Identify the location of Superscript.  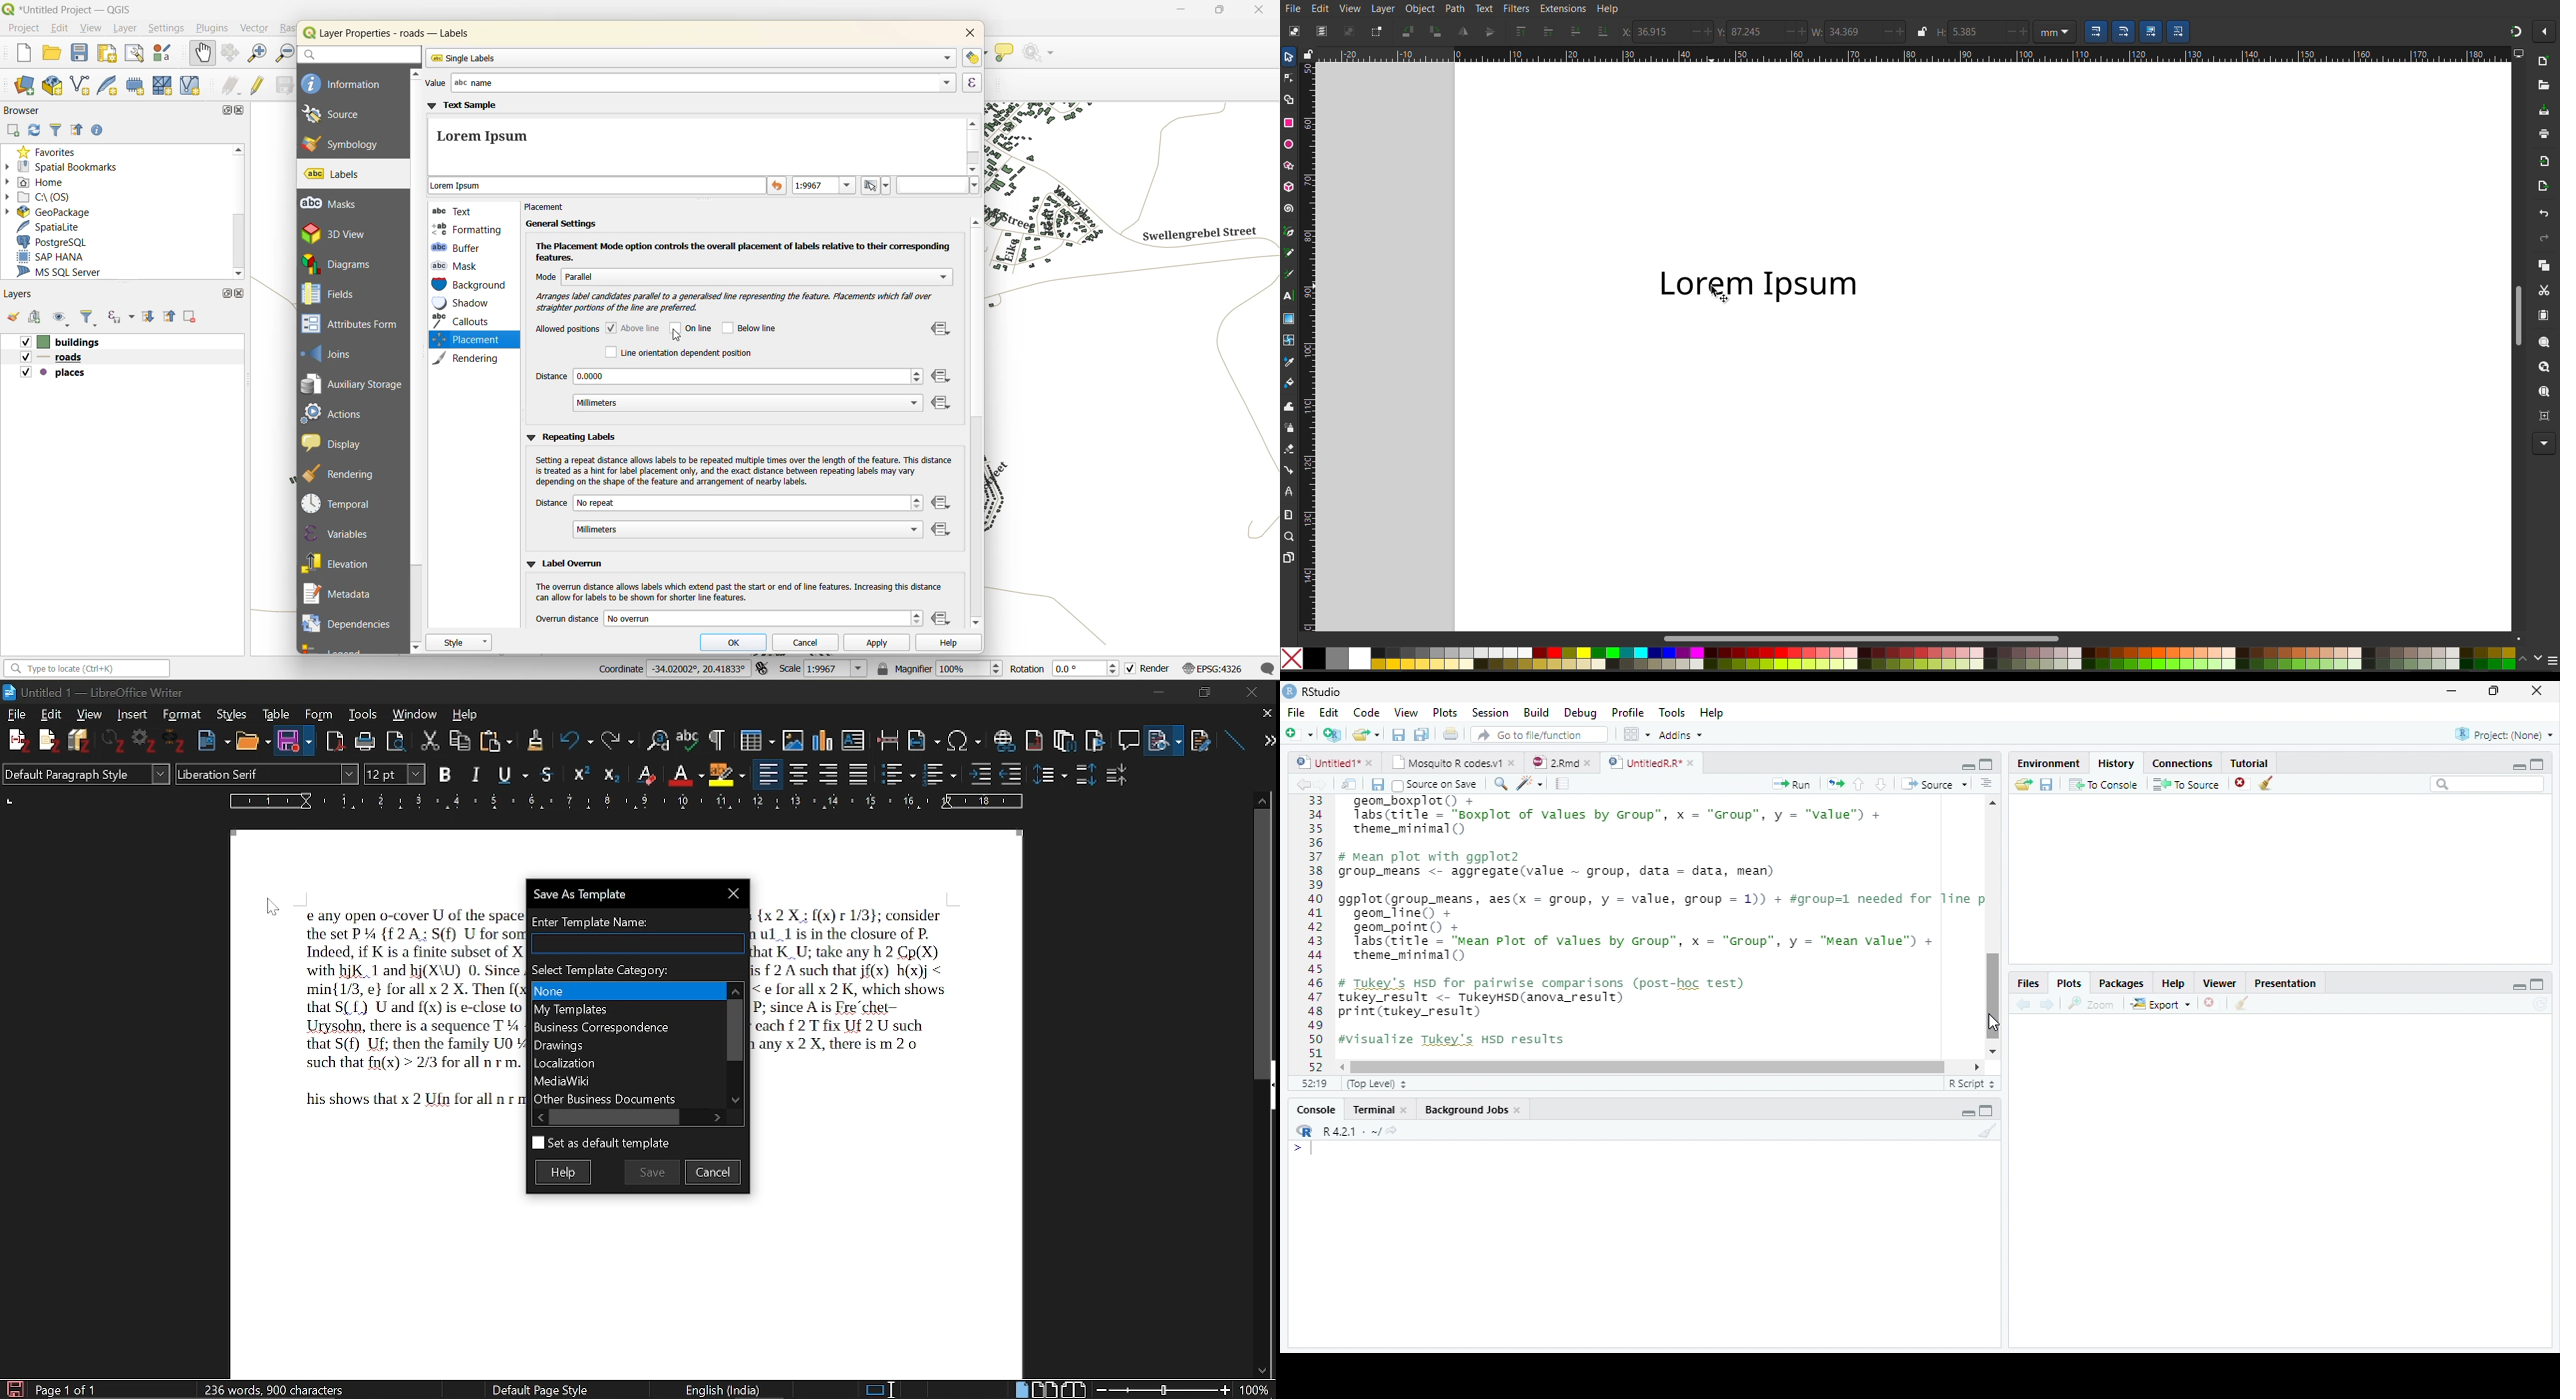
(645, 774).